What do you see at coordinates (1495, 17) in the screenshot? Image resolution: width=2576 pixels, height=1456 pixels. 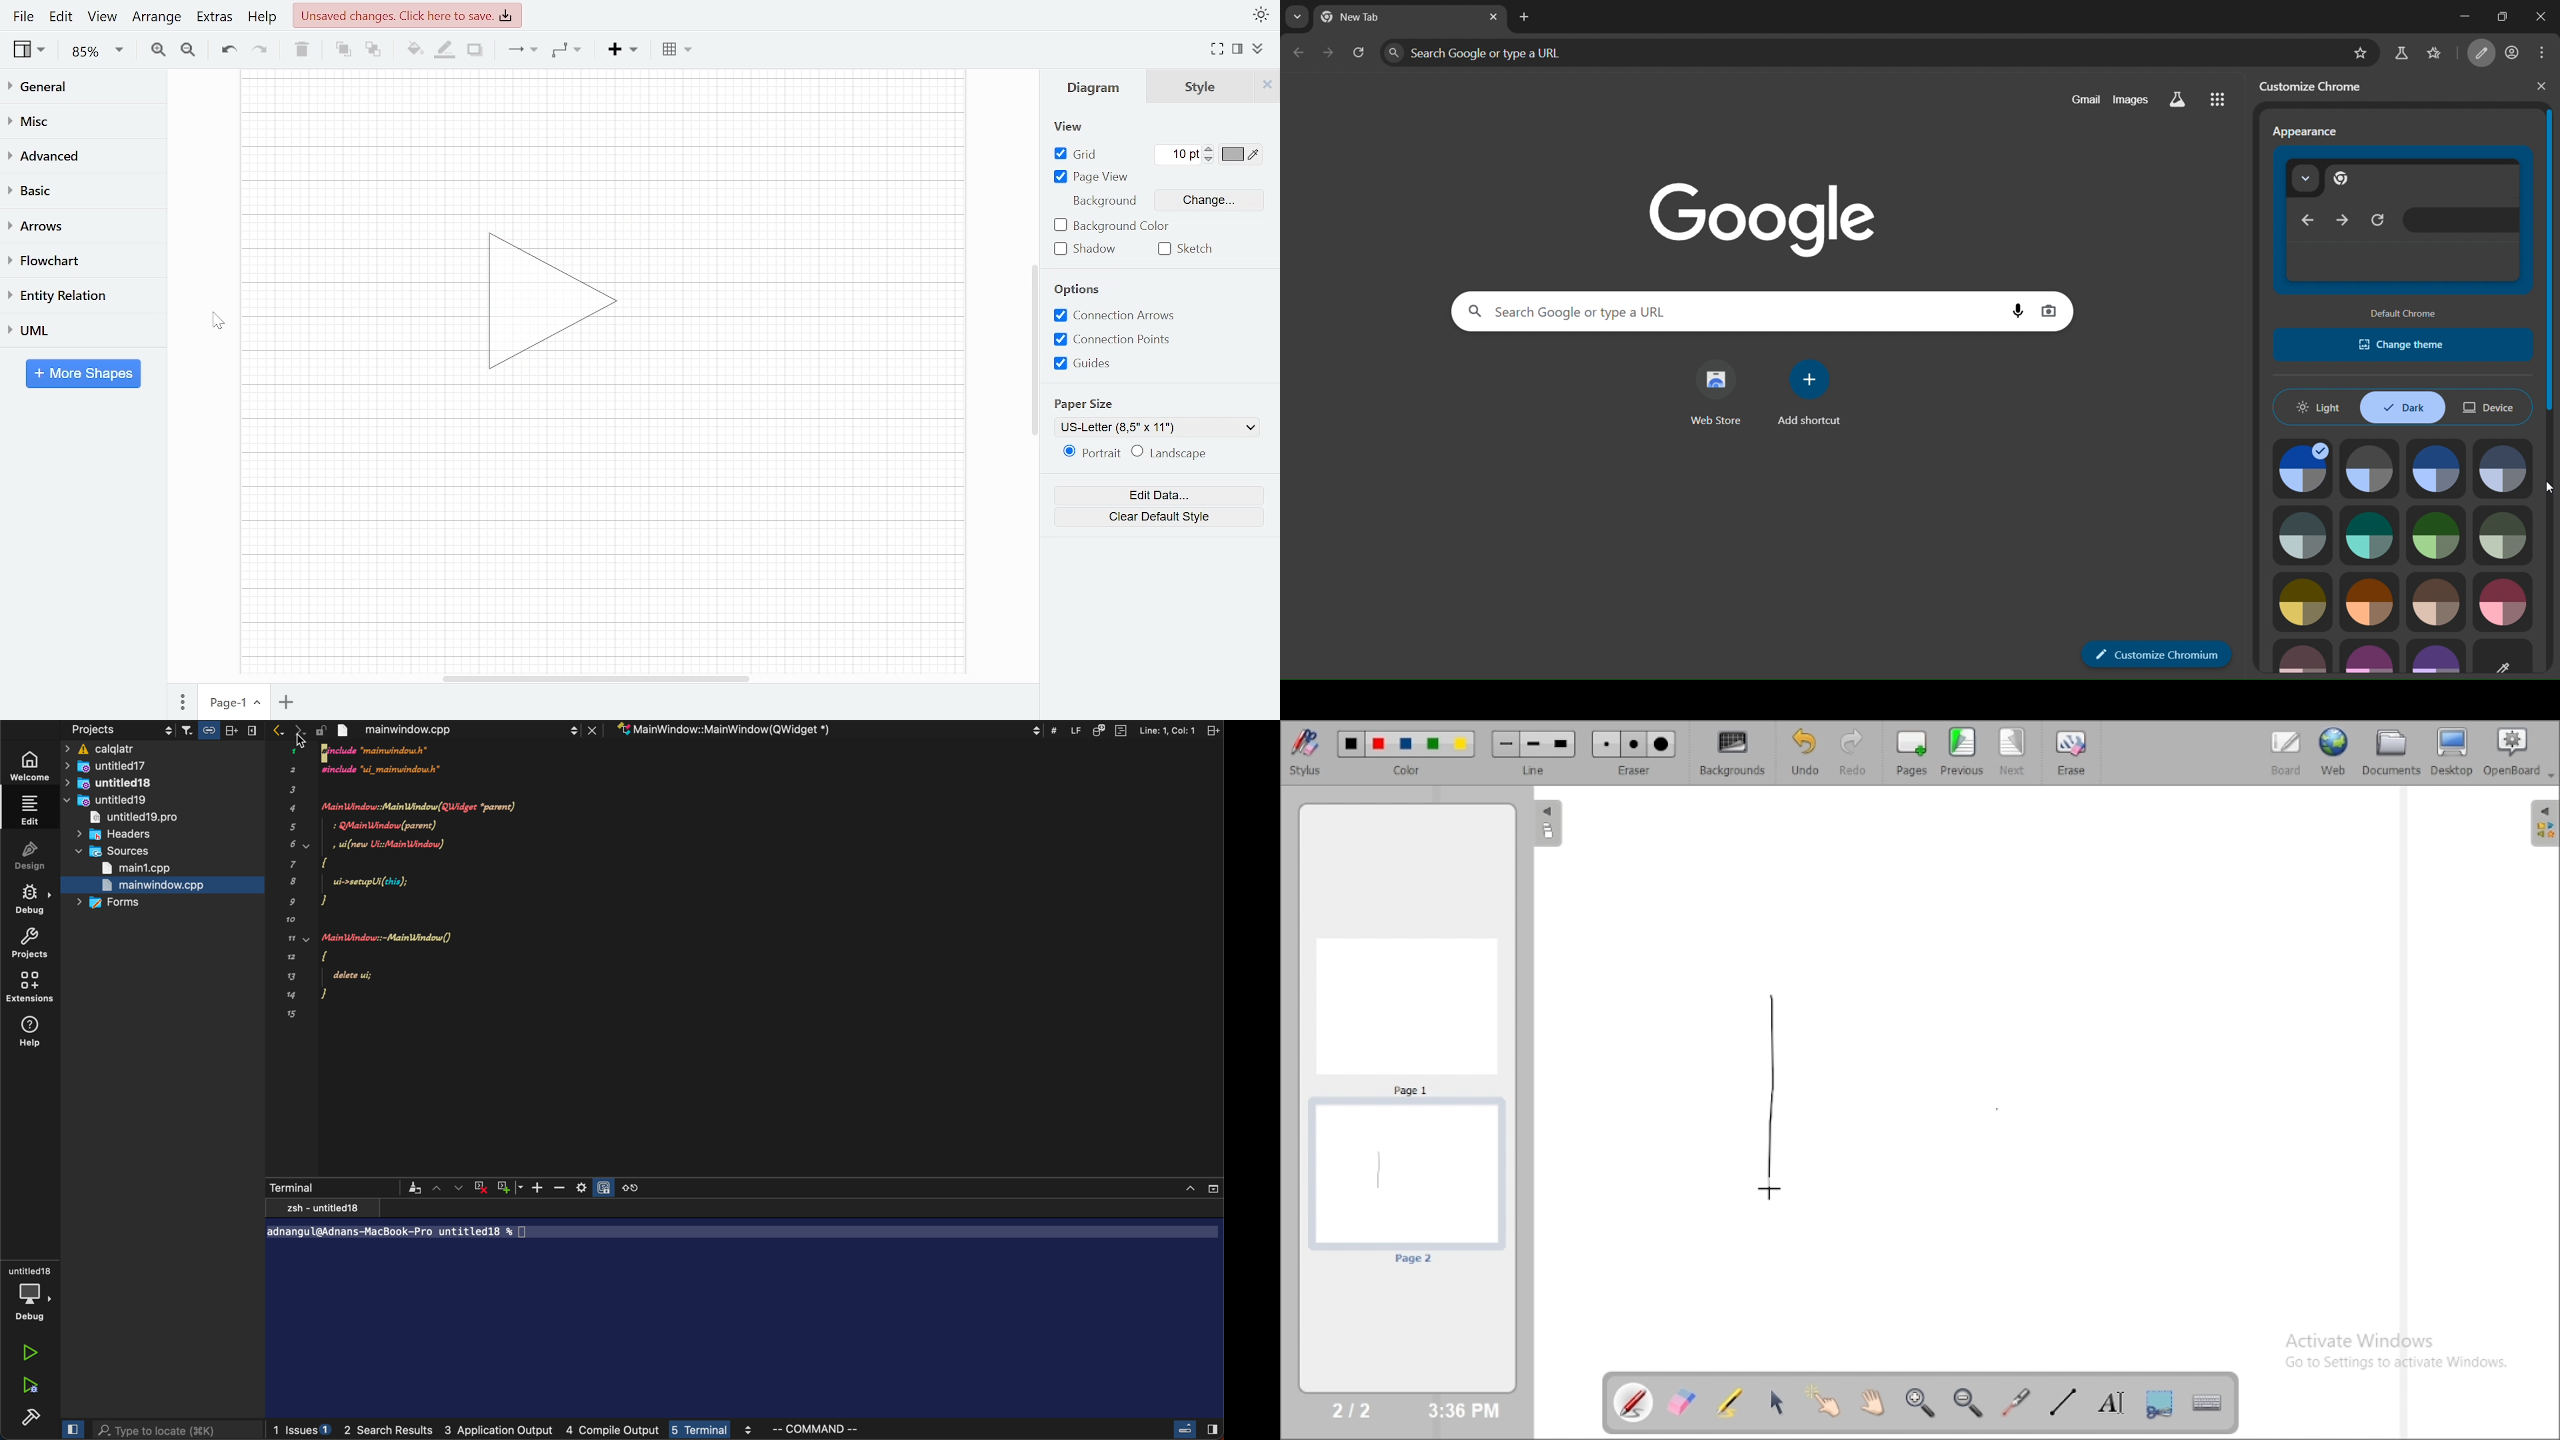 I see `close tab` at bounding box center [1495, 17].